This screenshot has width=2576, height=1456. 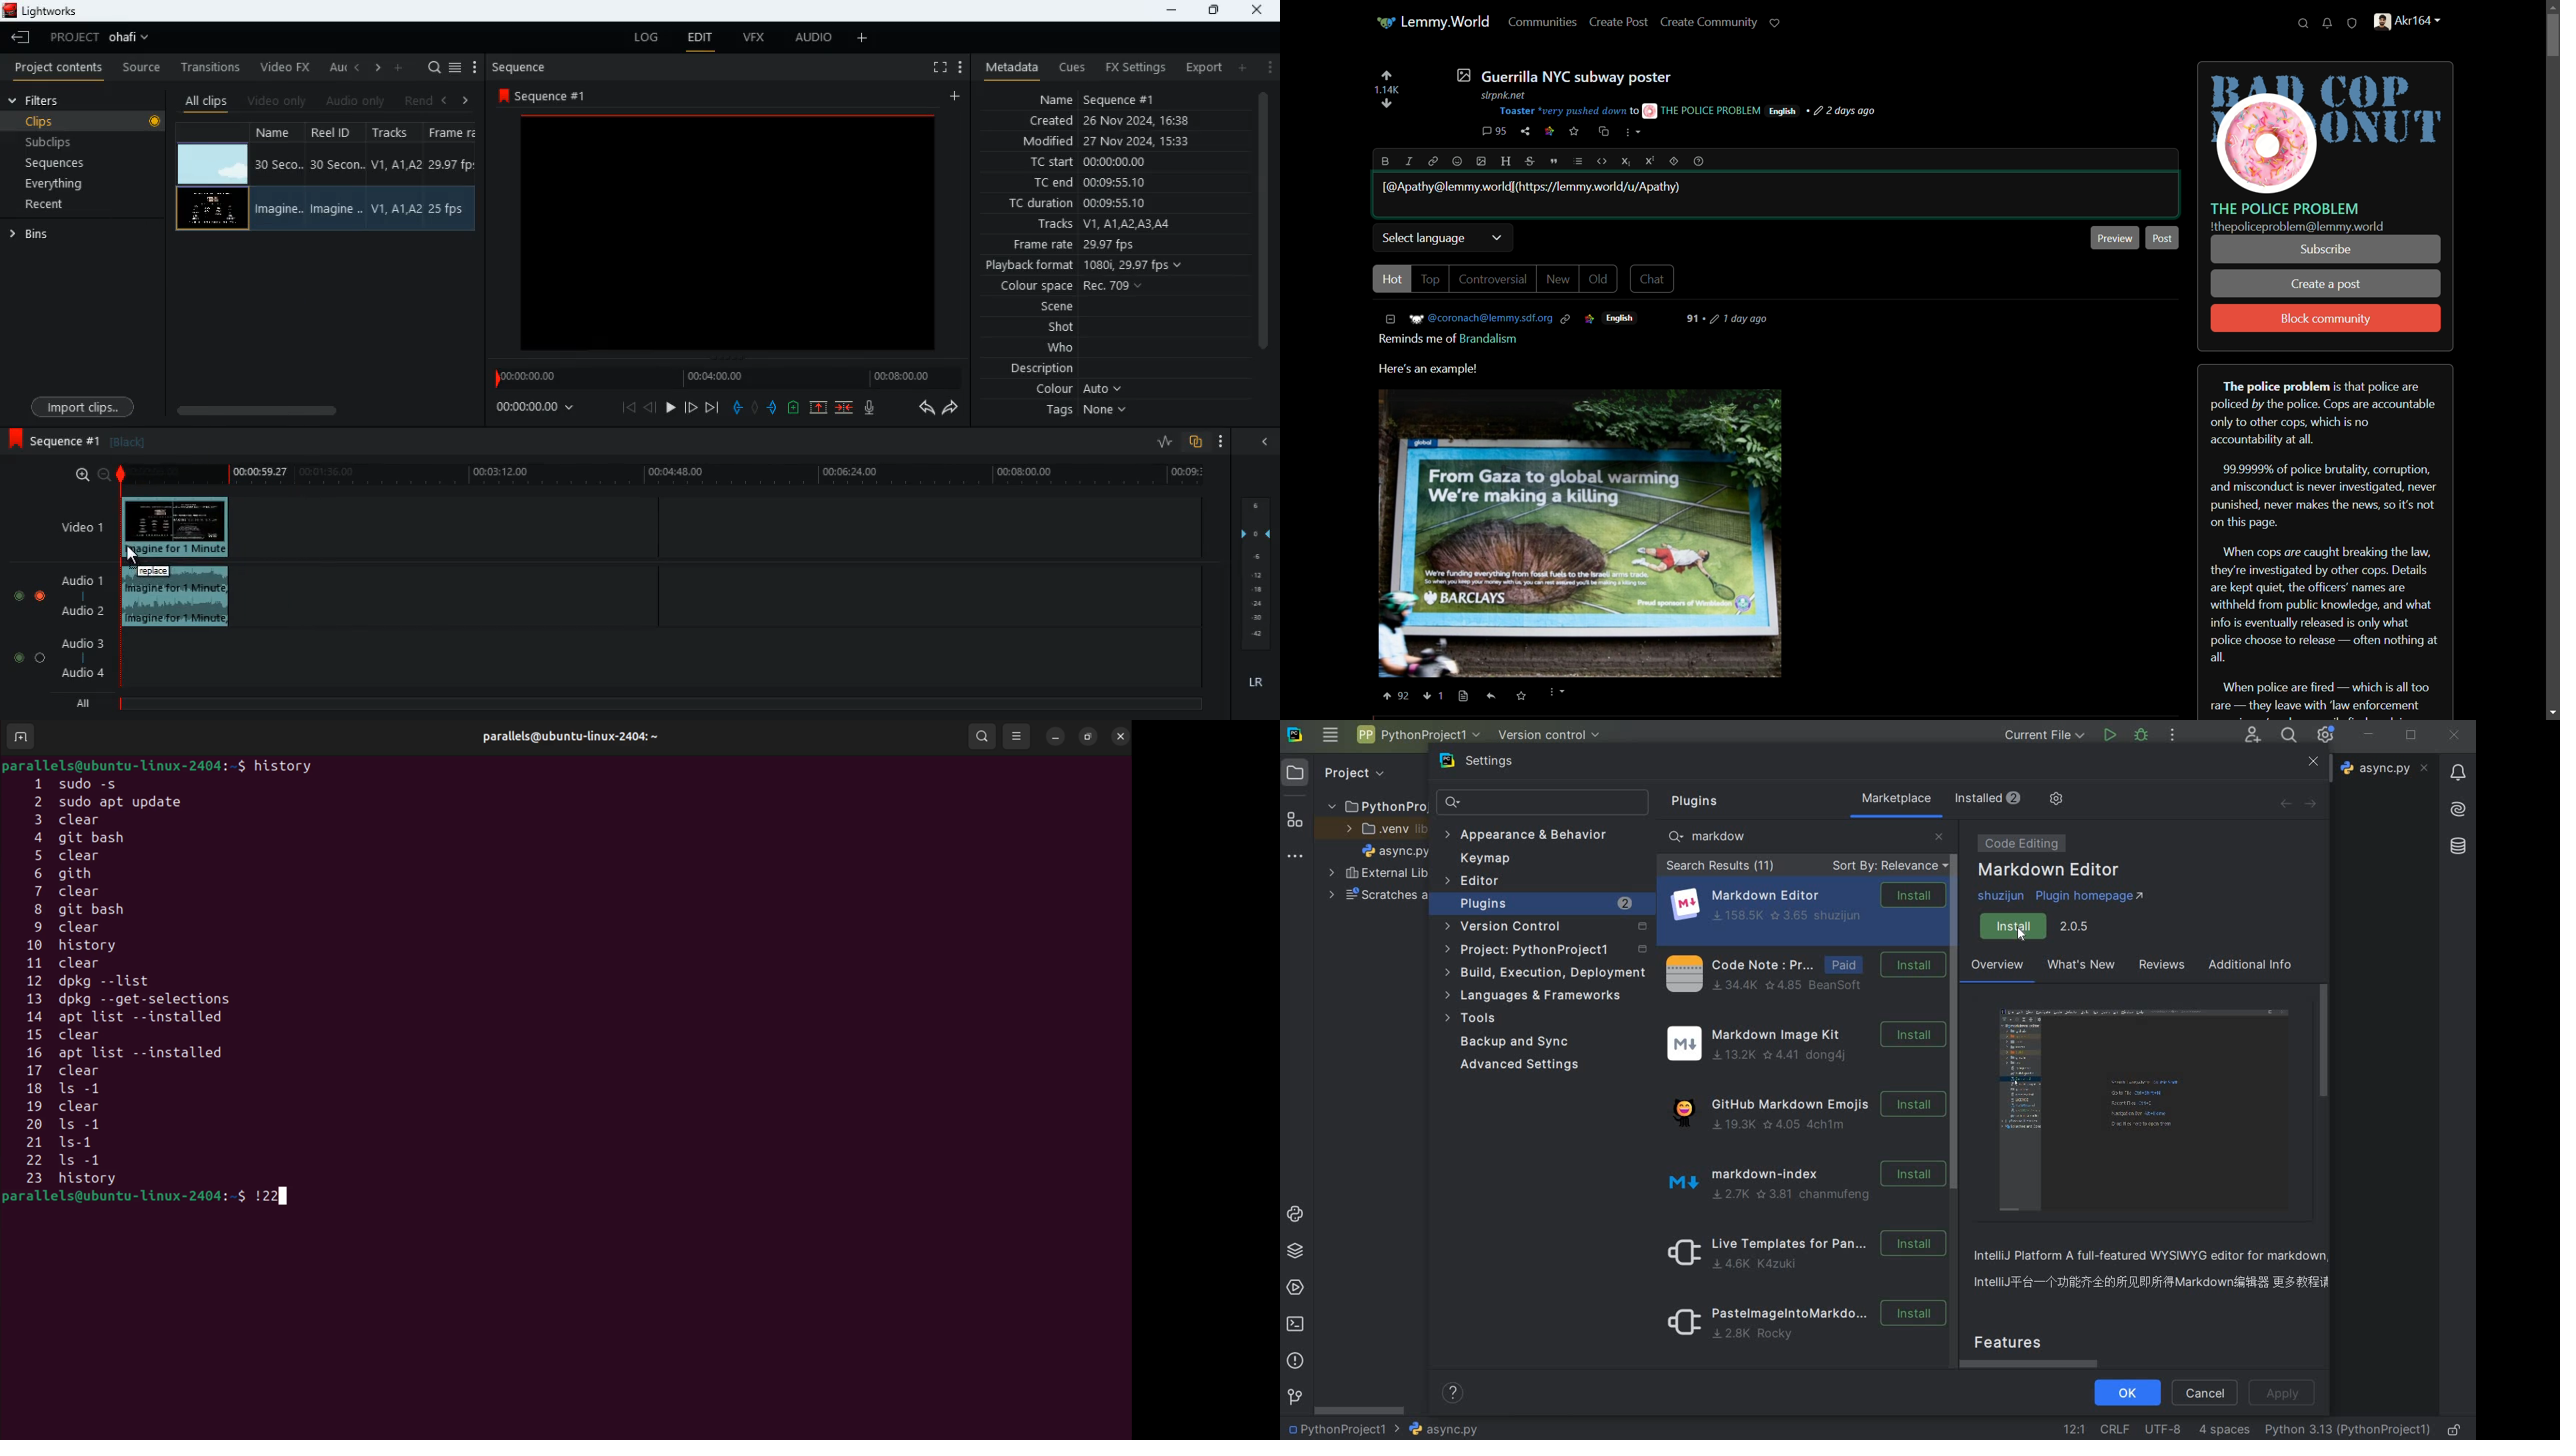 I want to click on hold, so click(x=756, y=408).